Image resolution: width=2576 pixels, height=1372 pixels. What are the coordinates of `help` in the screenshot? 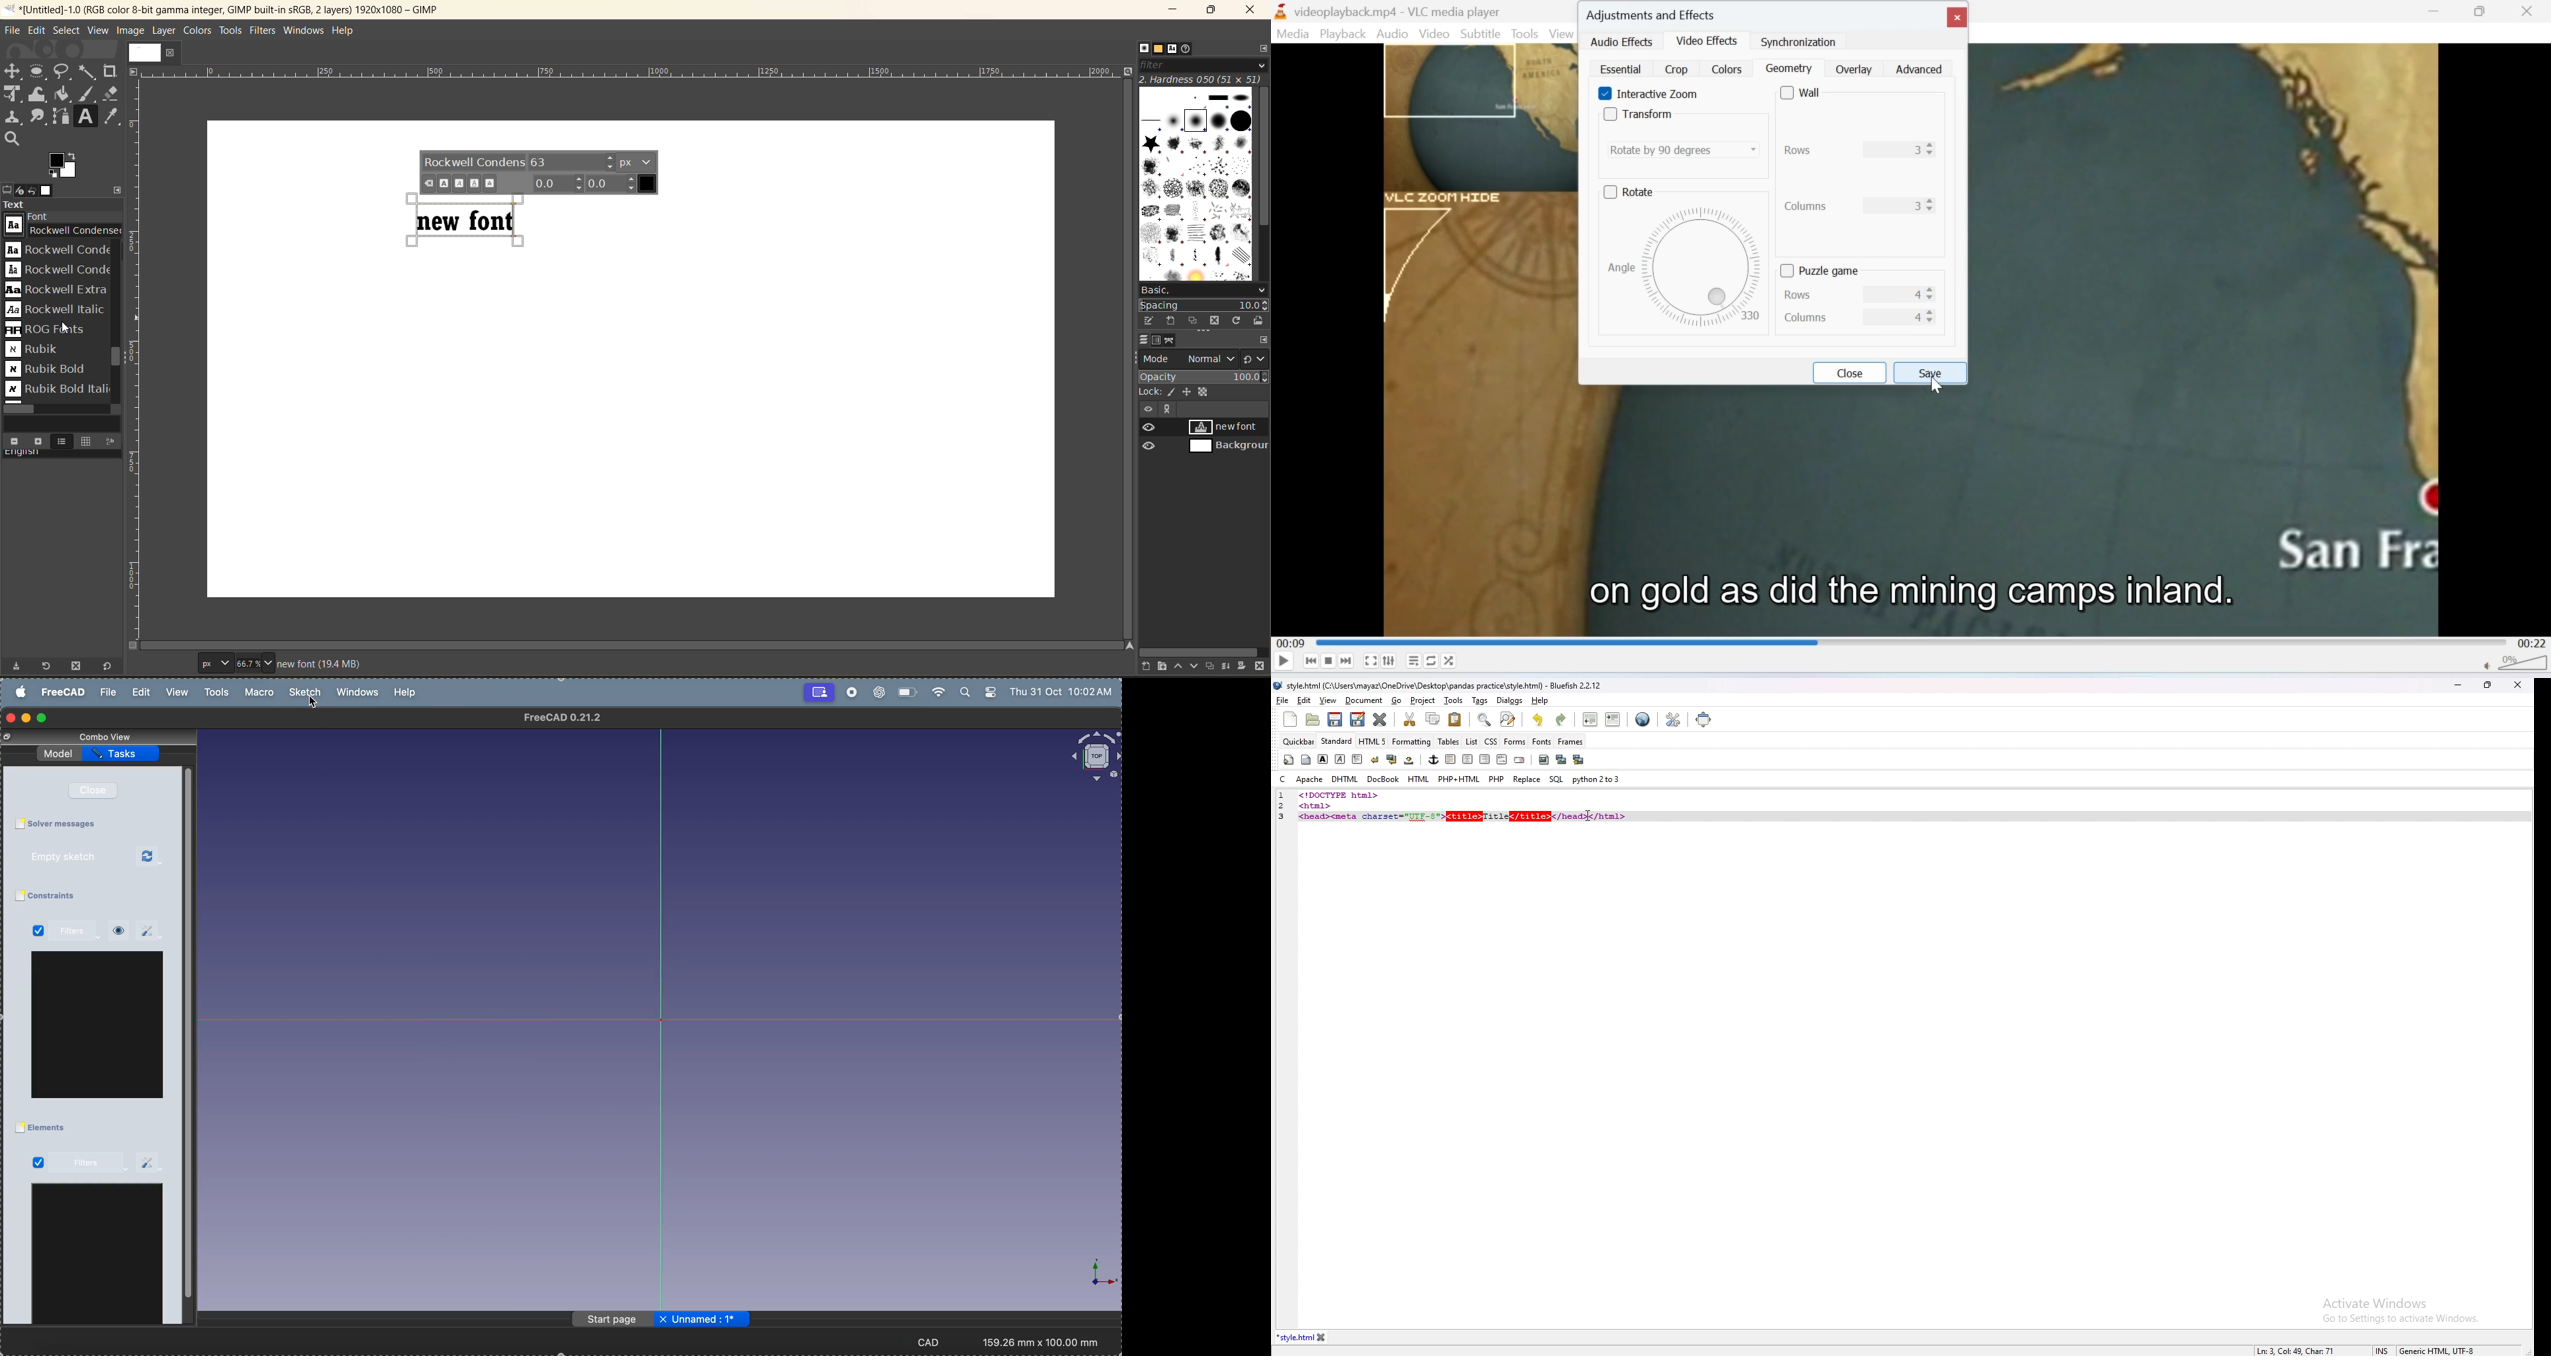 It's located at (1539, 700).